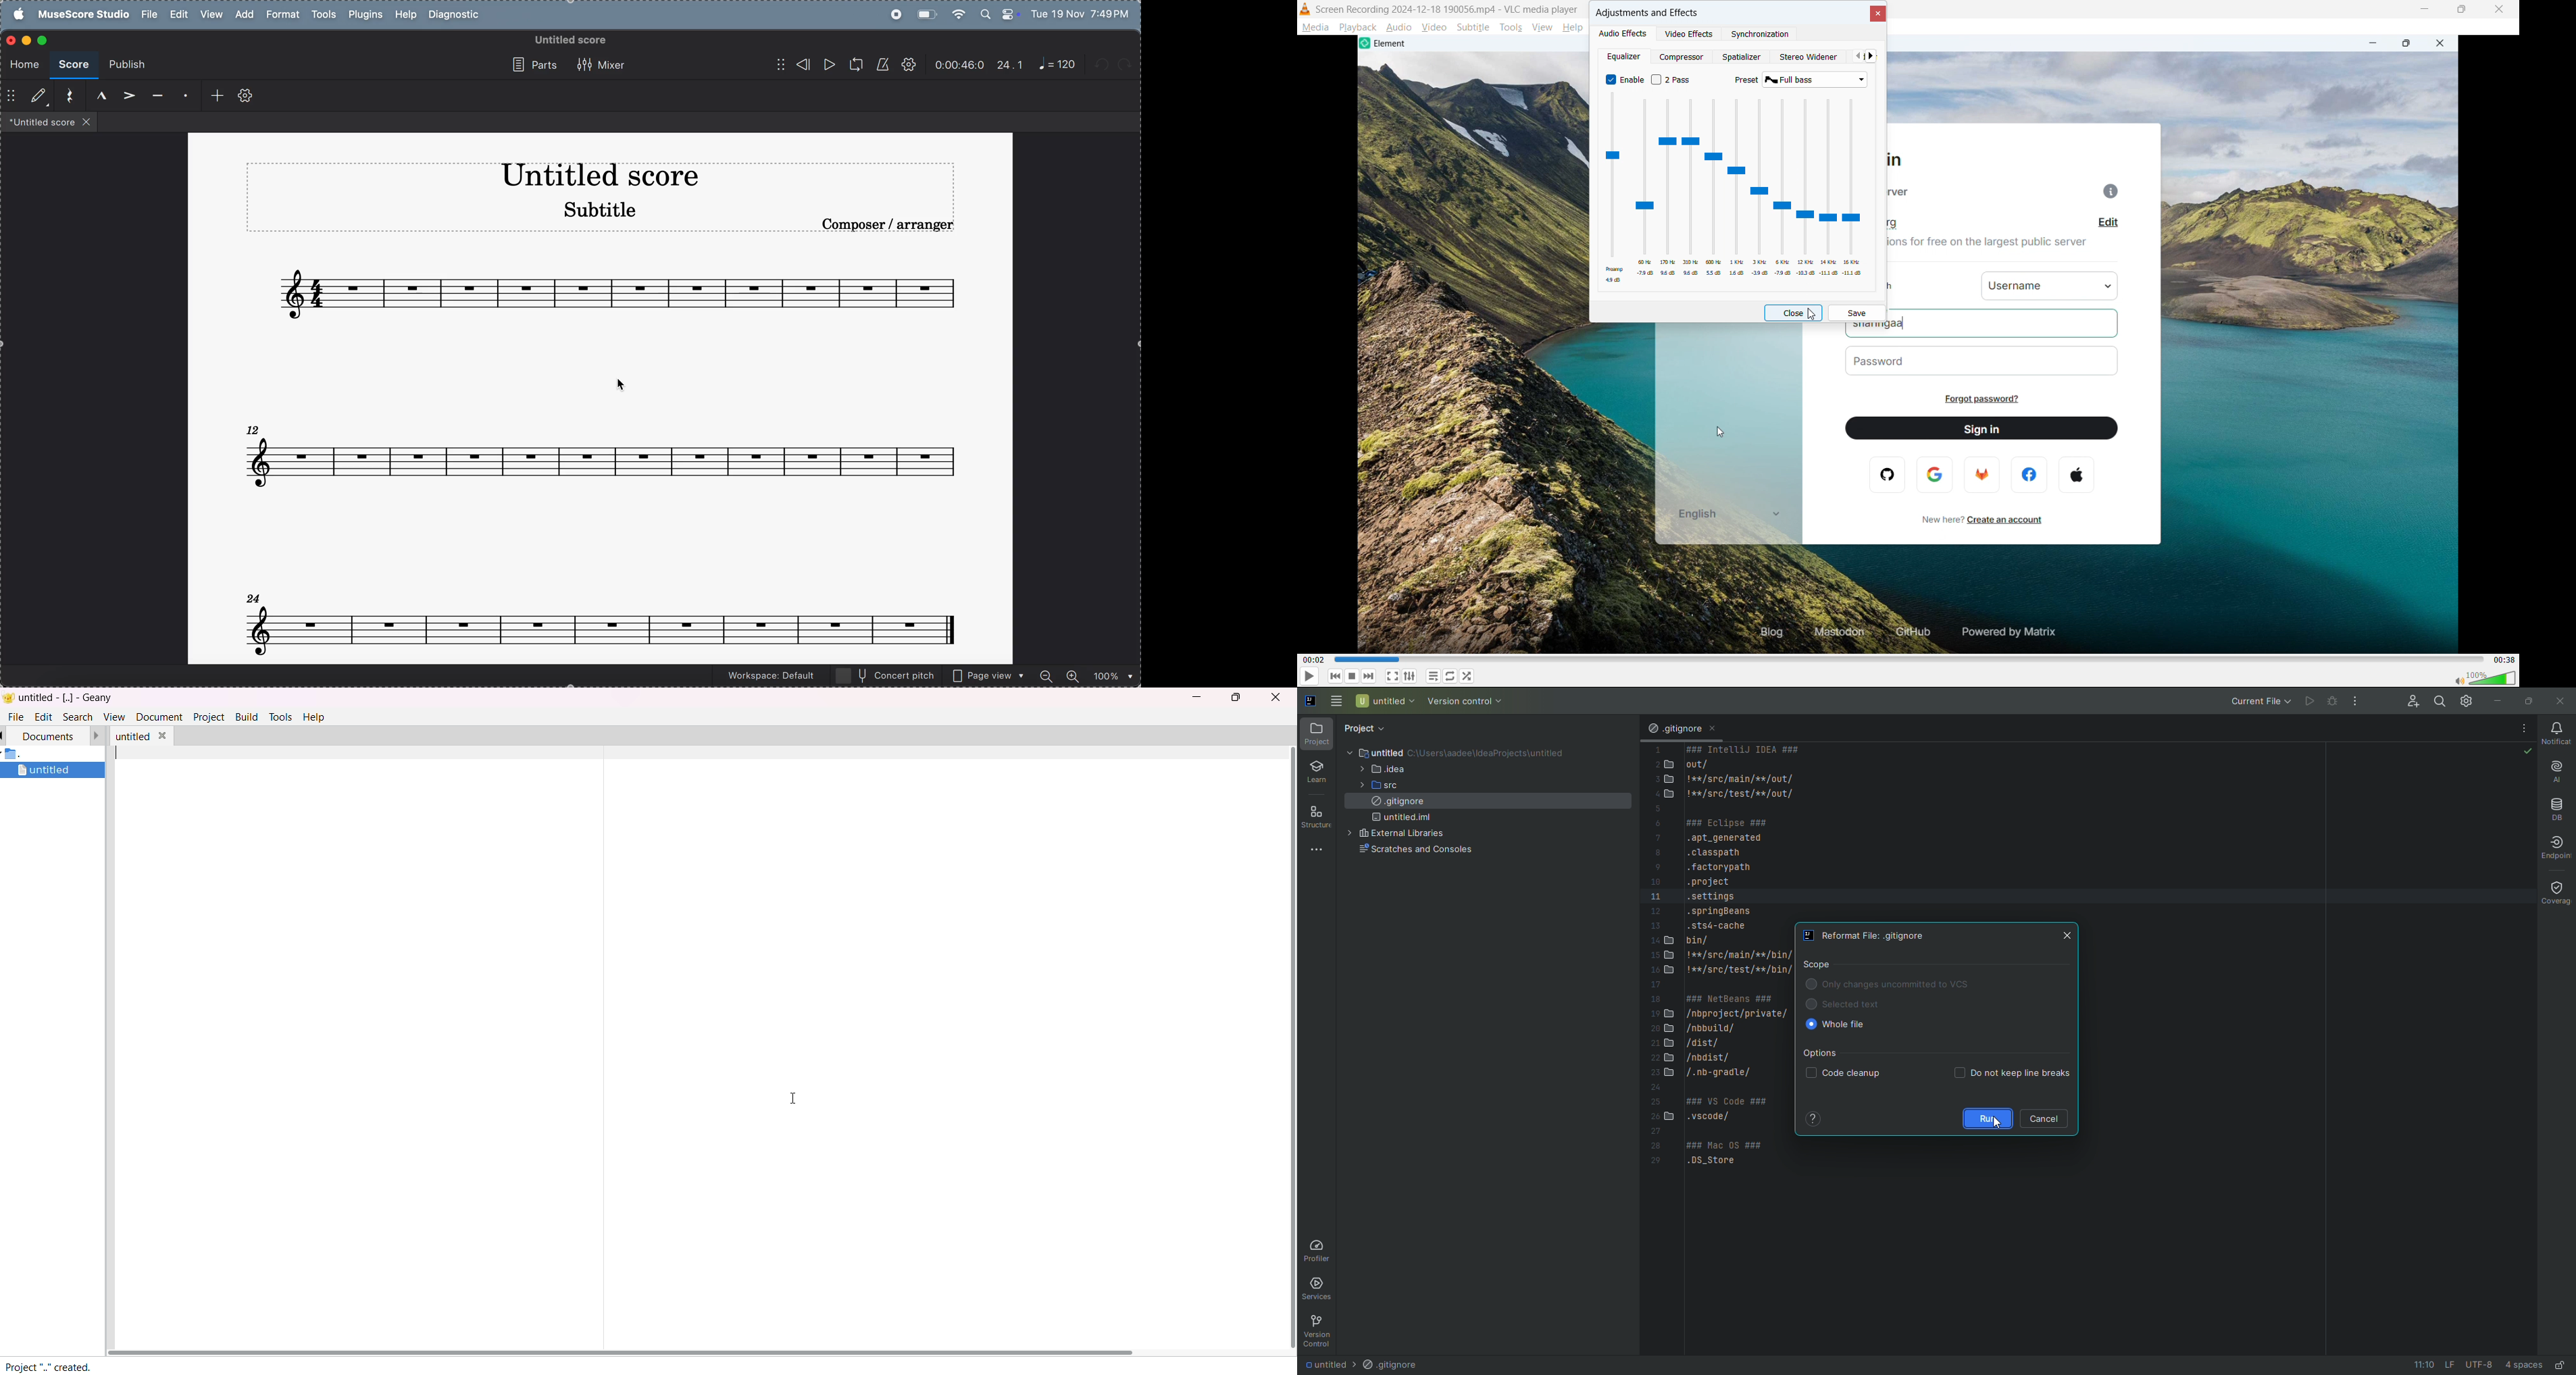 This screenshot has height=1400, width=2576. What do you see at coordinates (184, 97) in the screenshot?
I see `staccato` at bounding box center [184, 97].